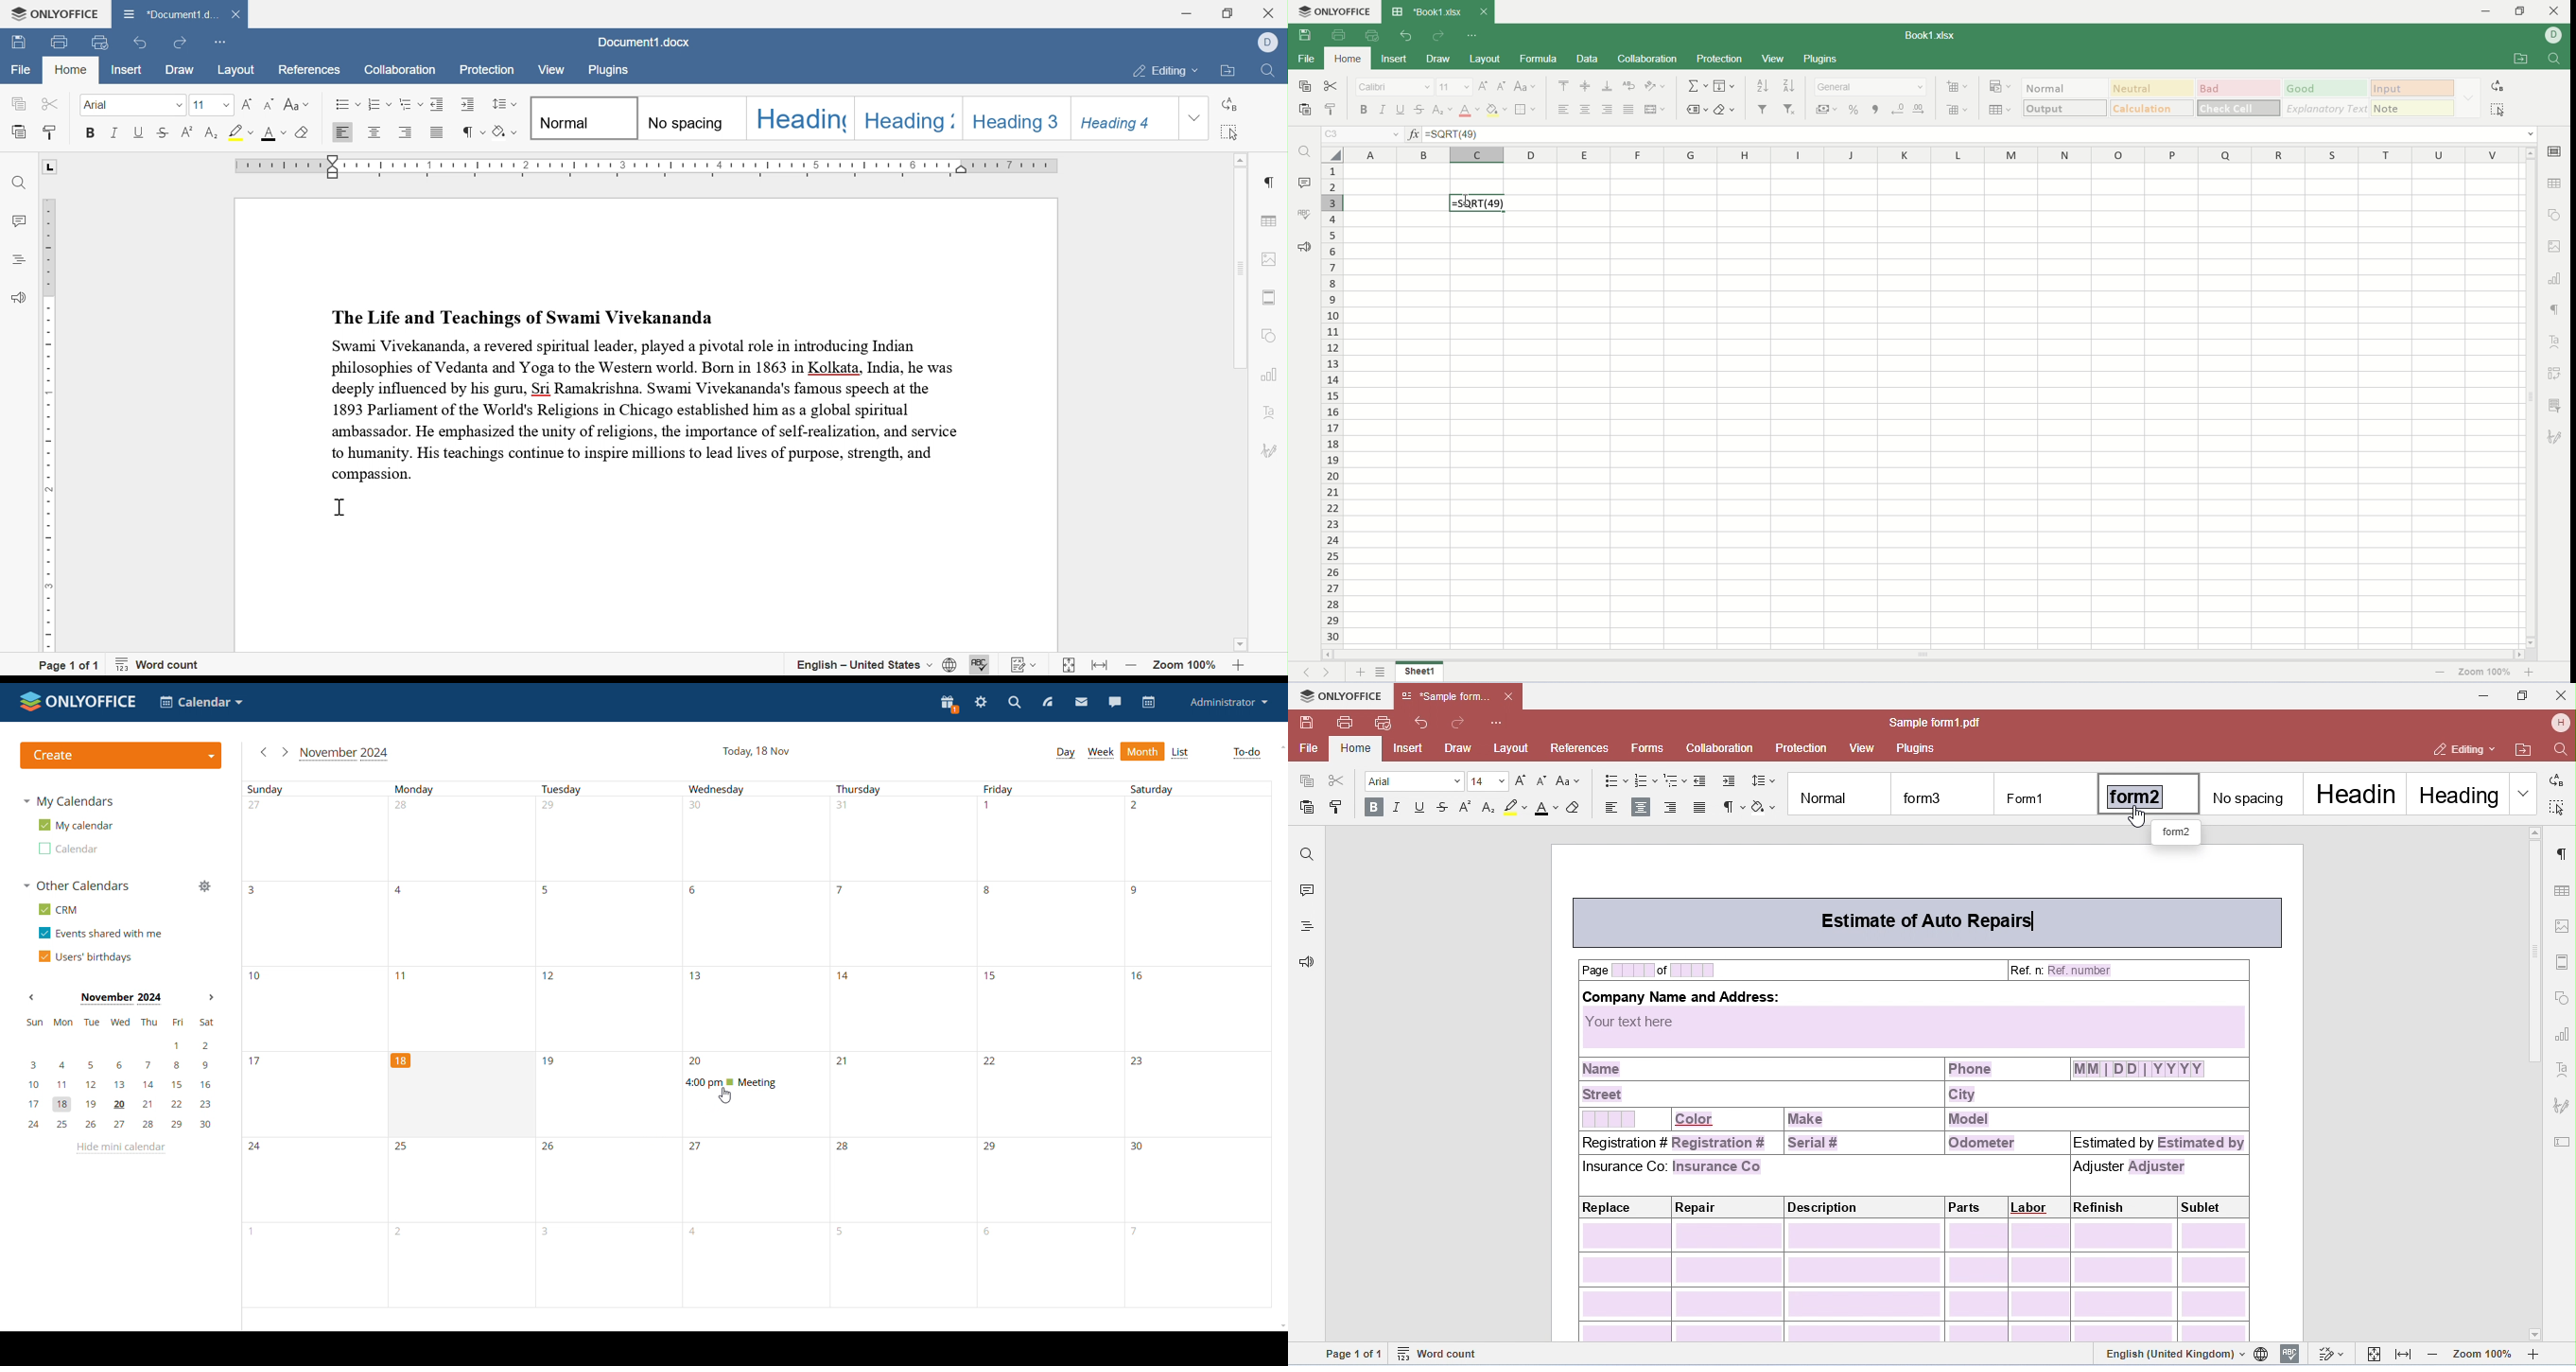  I want to click on data, so click(1587, 60).